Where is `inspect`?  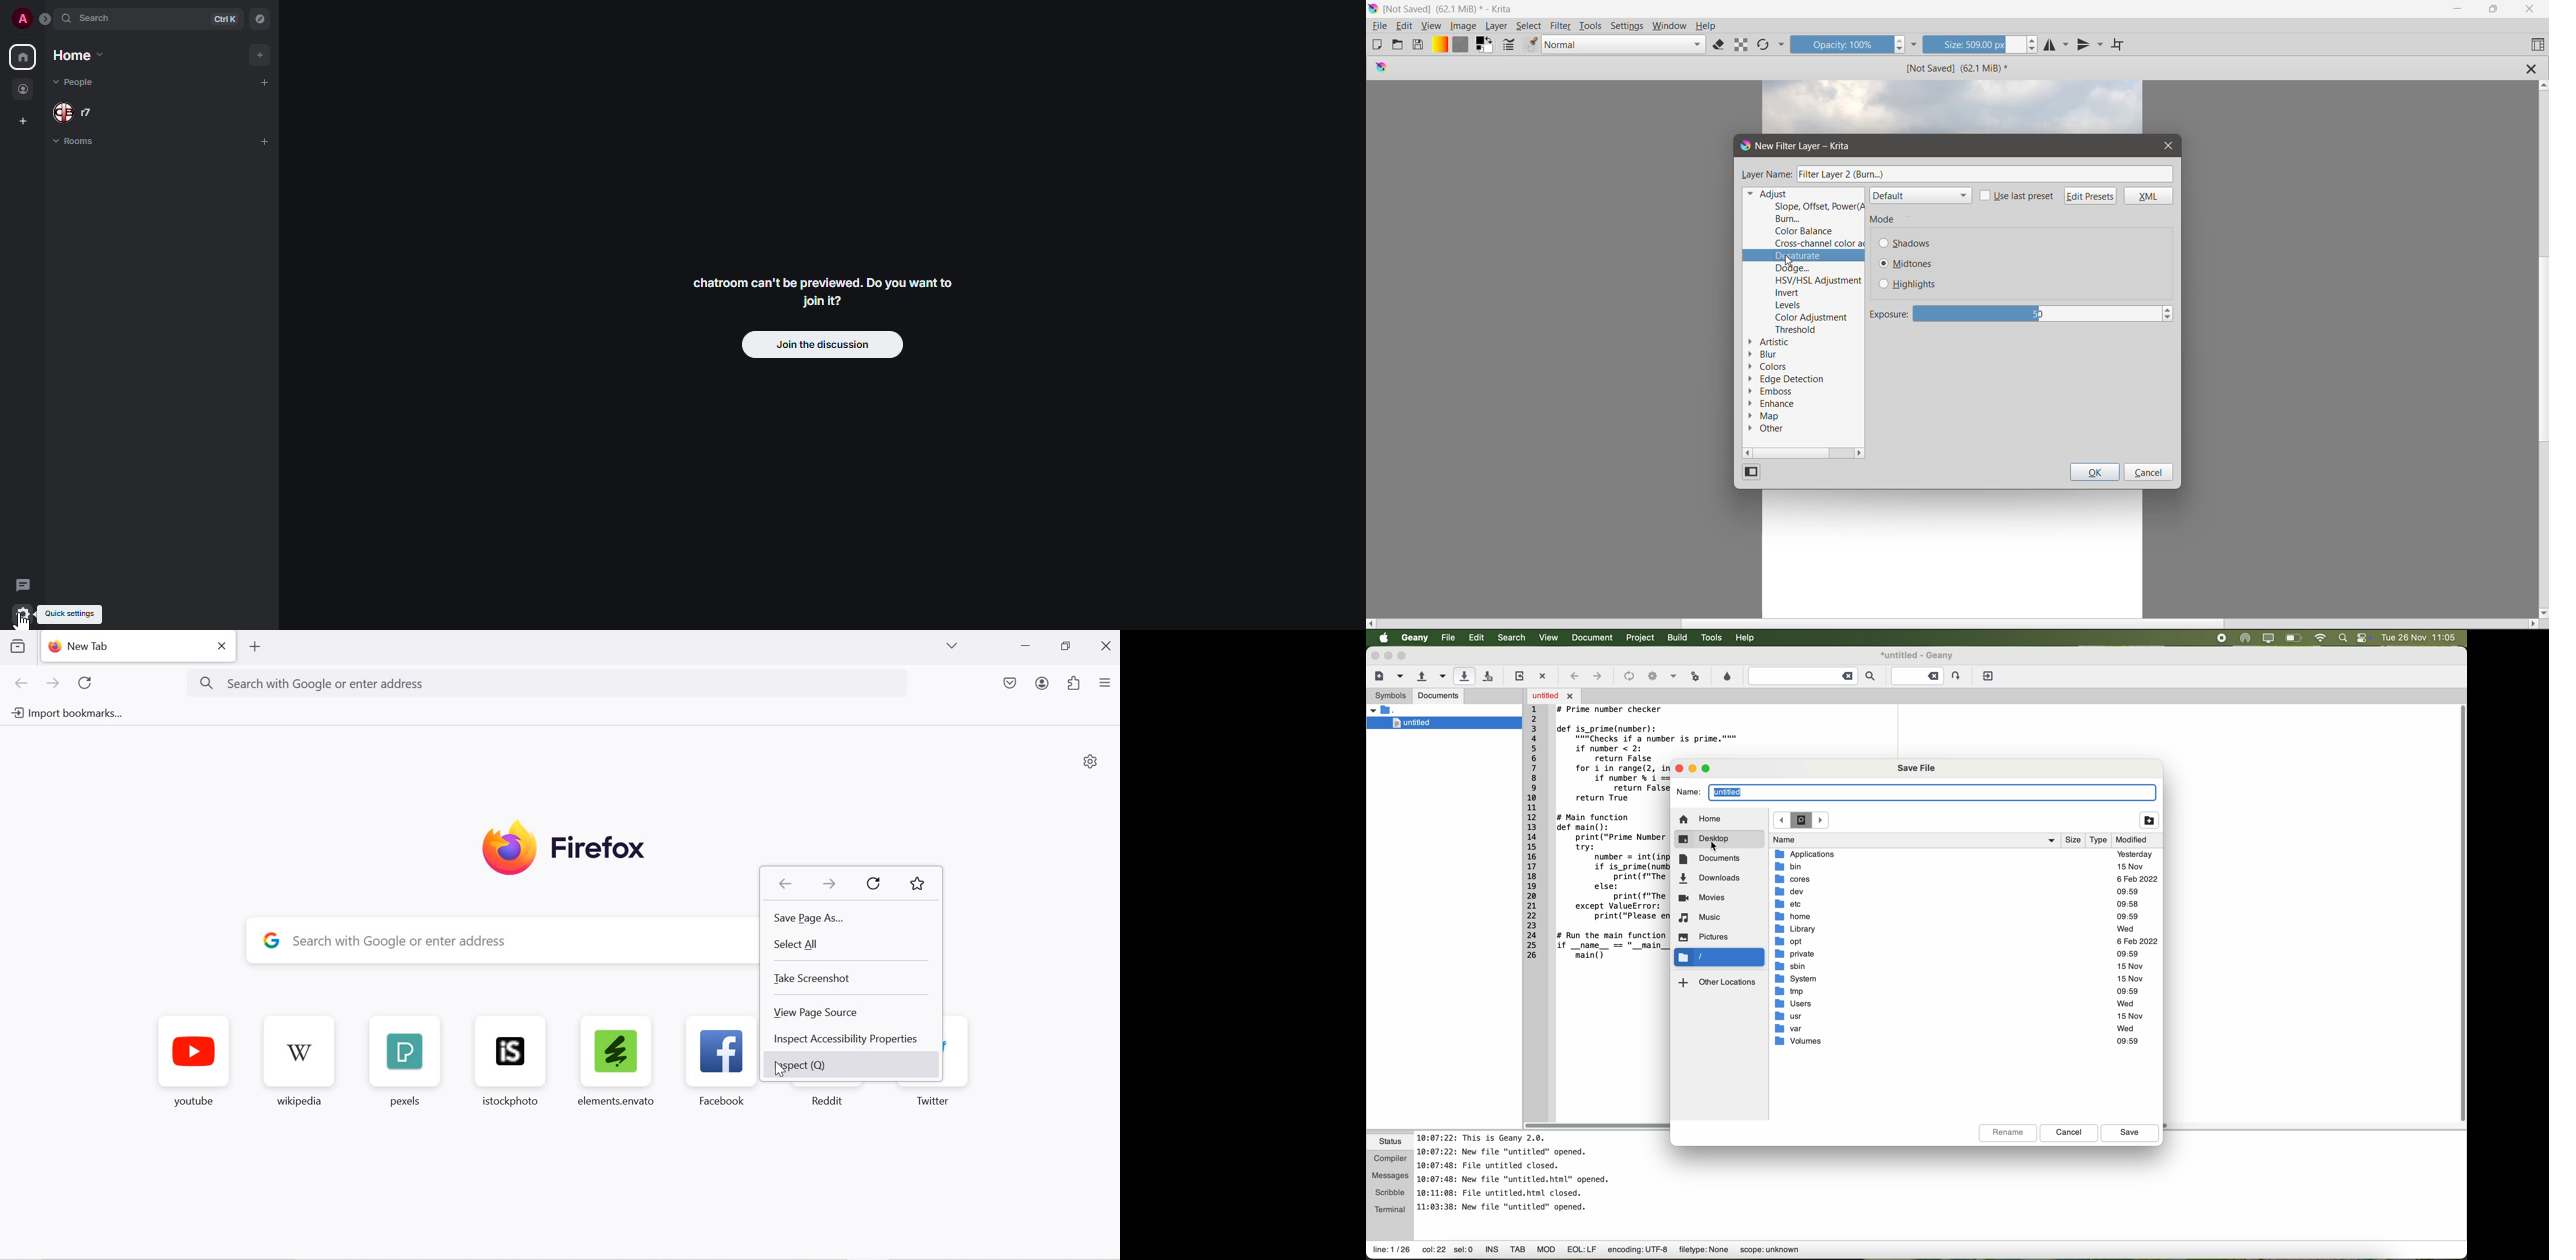 inspect is located at coordinates (854, 1065).